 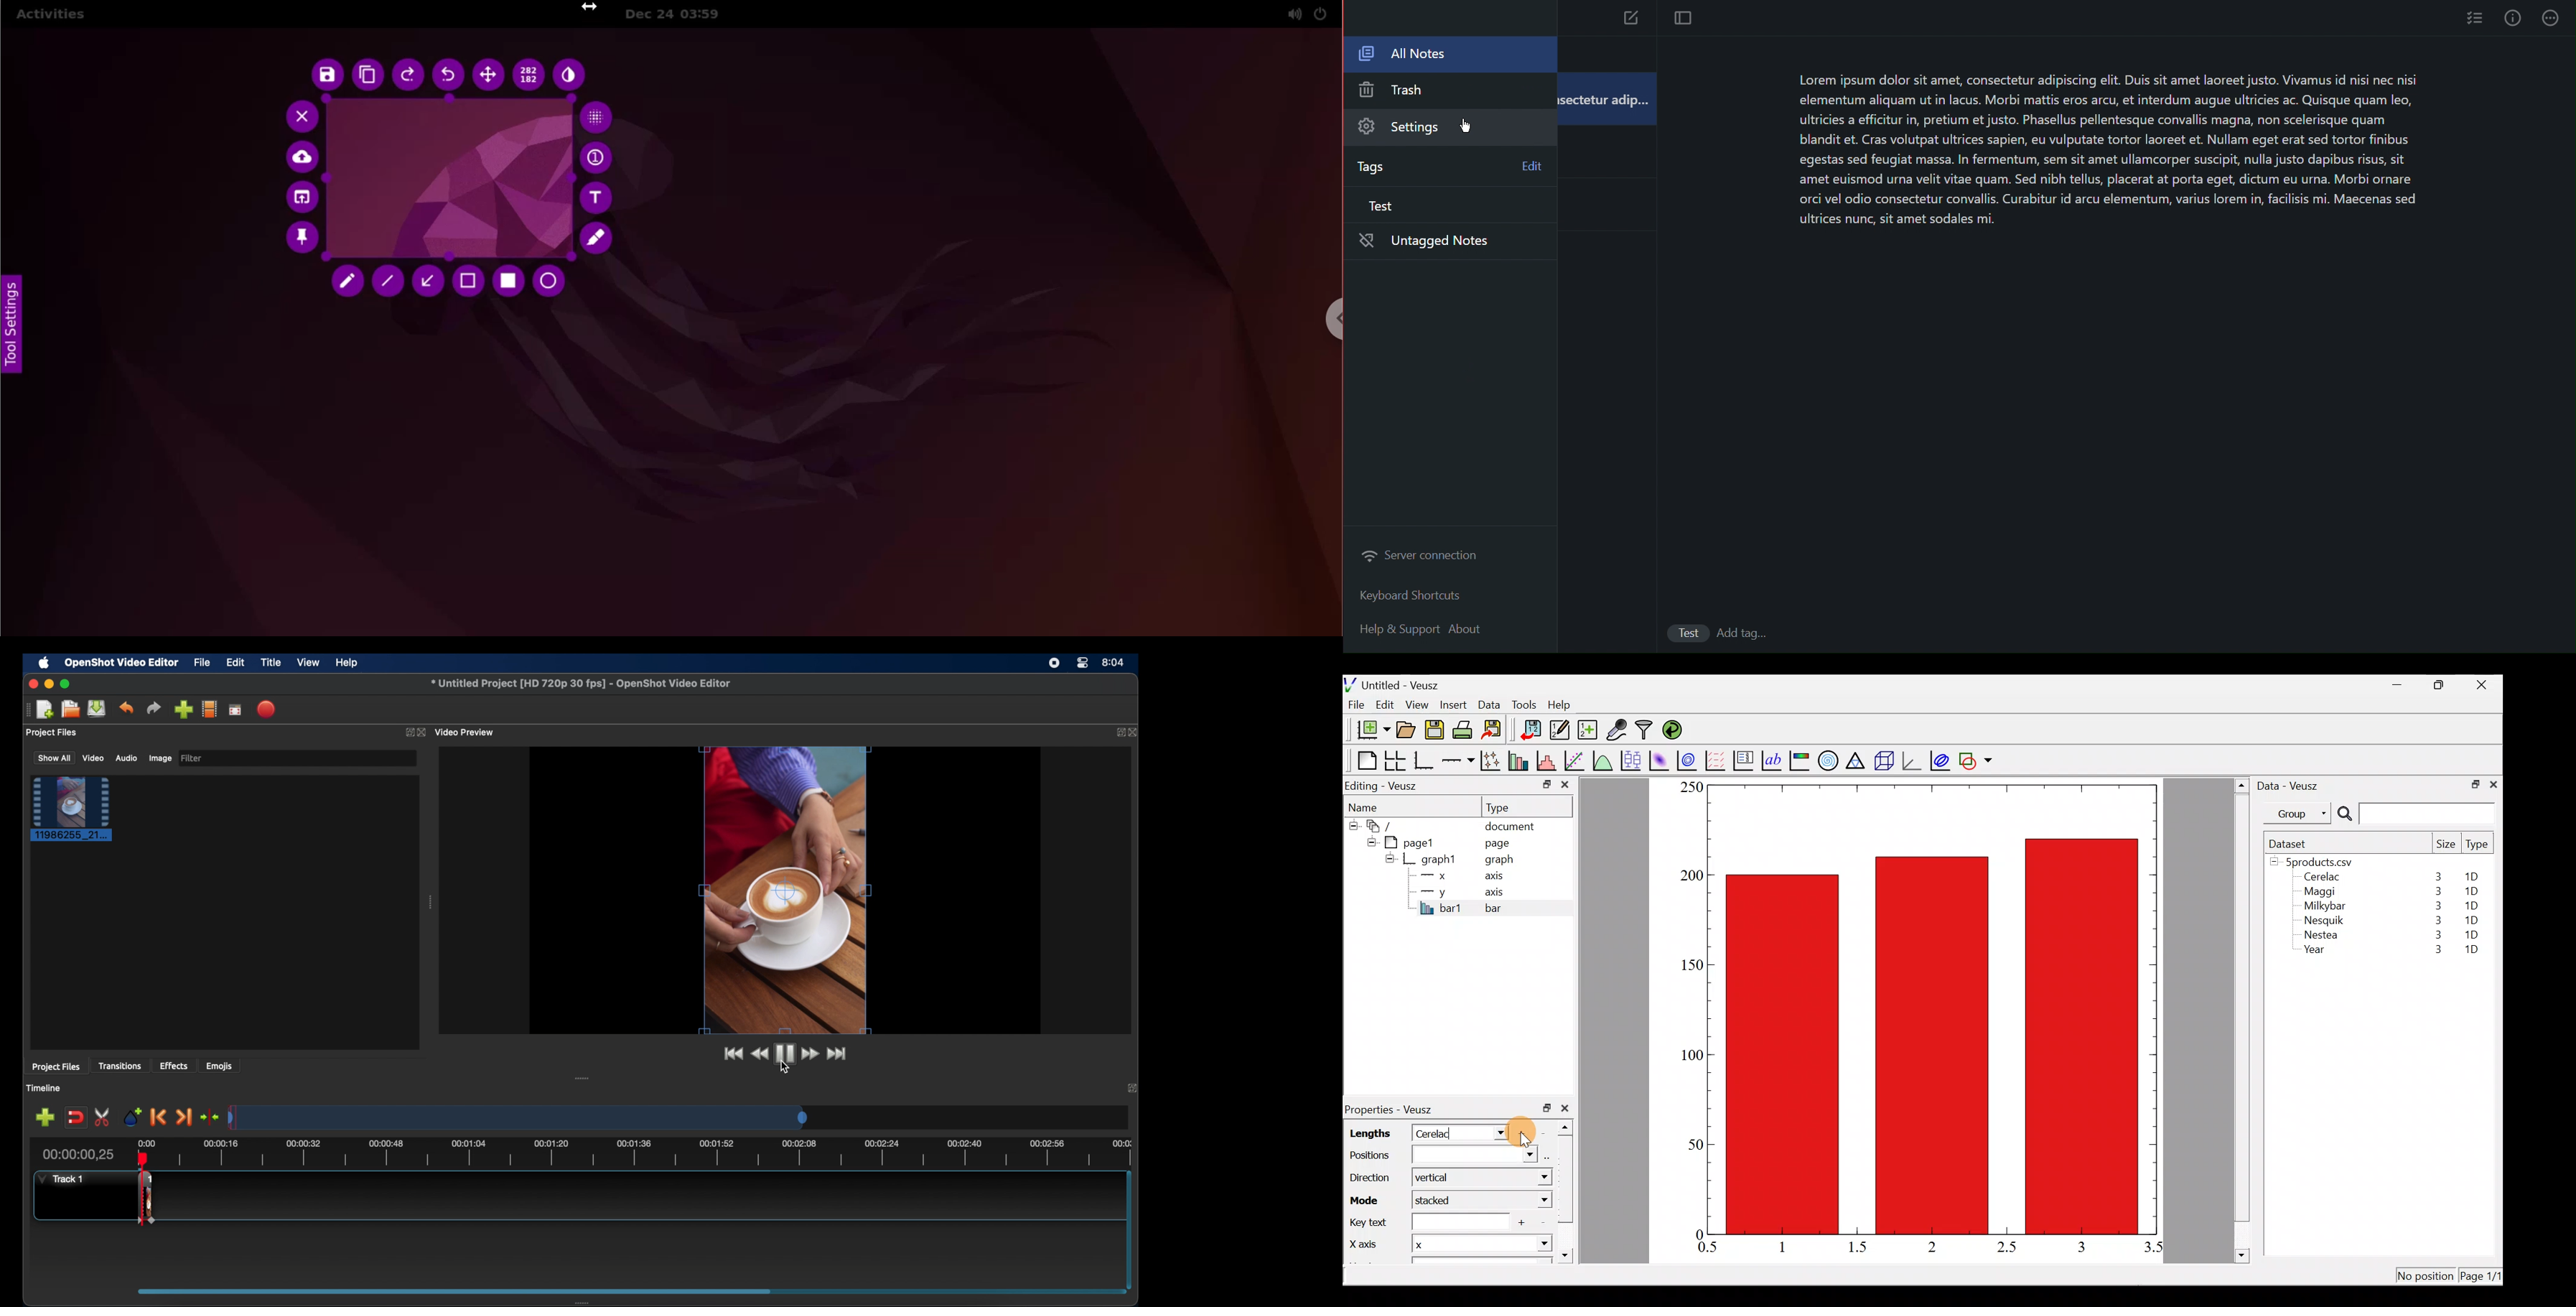 What do you see at coordinates (1857, 759) in the screenshot?
I see `Ternary graph` at bounding box center [1857, 759].